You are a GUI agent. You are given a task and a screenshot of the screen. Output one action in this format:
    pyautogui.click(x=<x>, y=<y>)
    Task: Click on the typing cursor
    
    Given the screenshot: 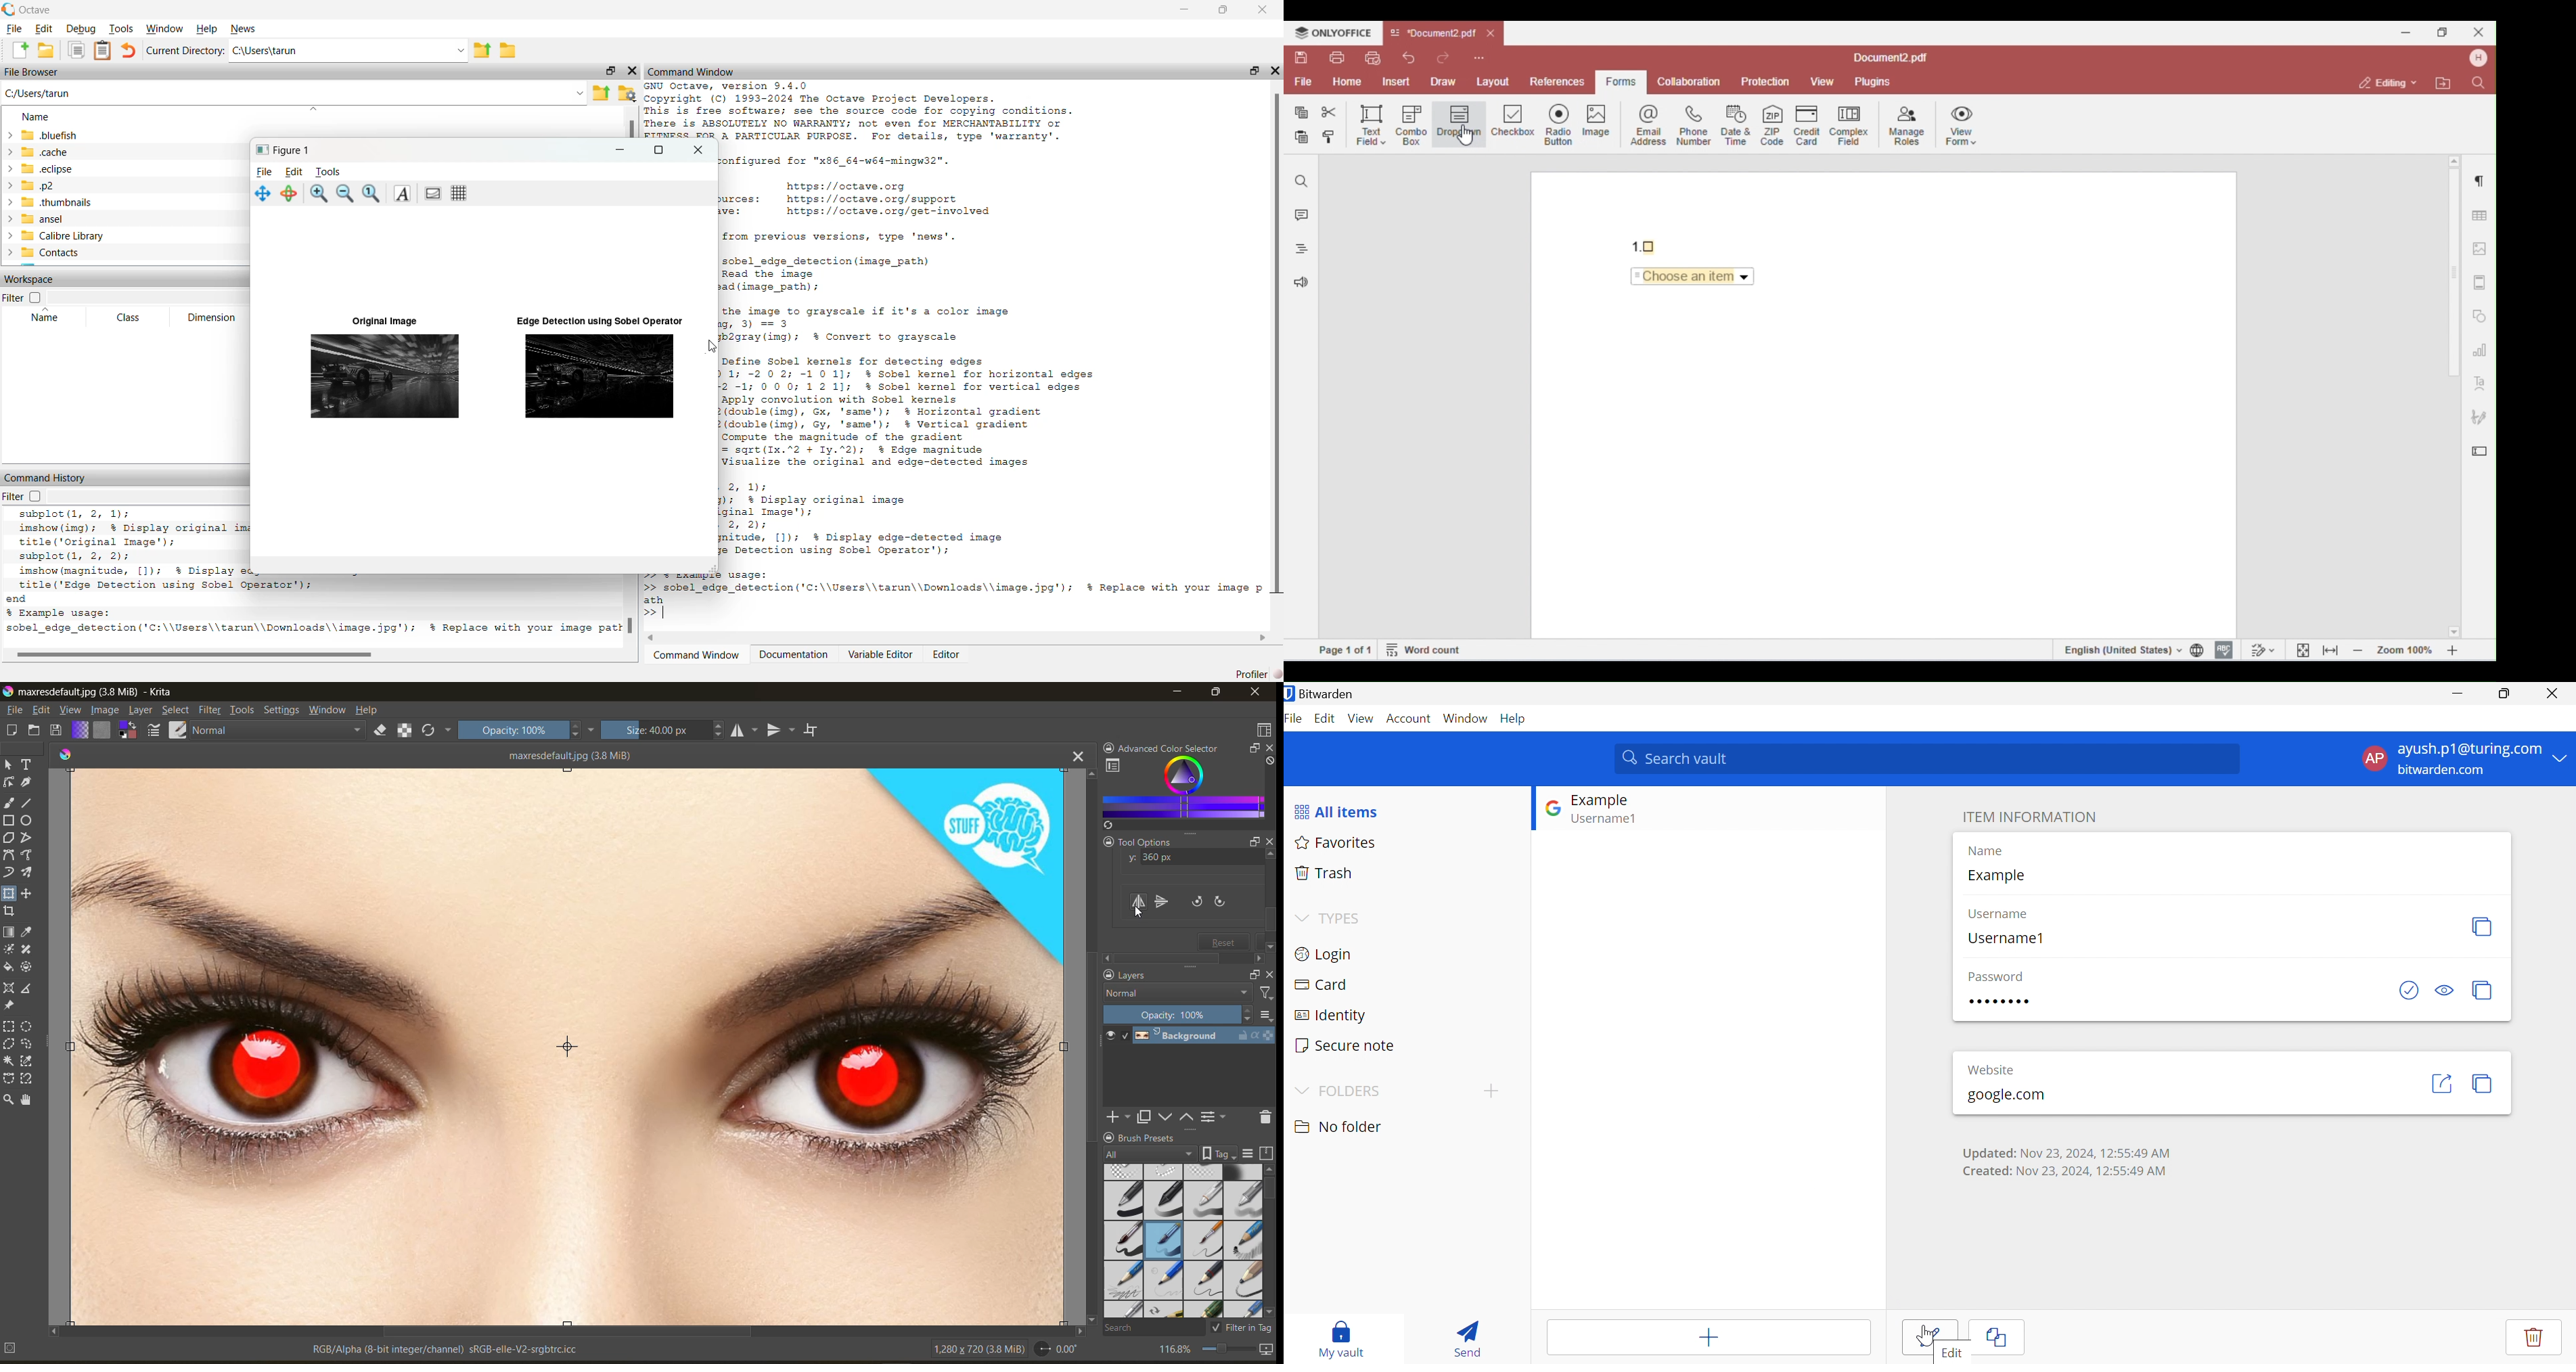 What is the action you would take?
    pyautogui.click(x=661, y=615)
    